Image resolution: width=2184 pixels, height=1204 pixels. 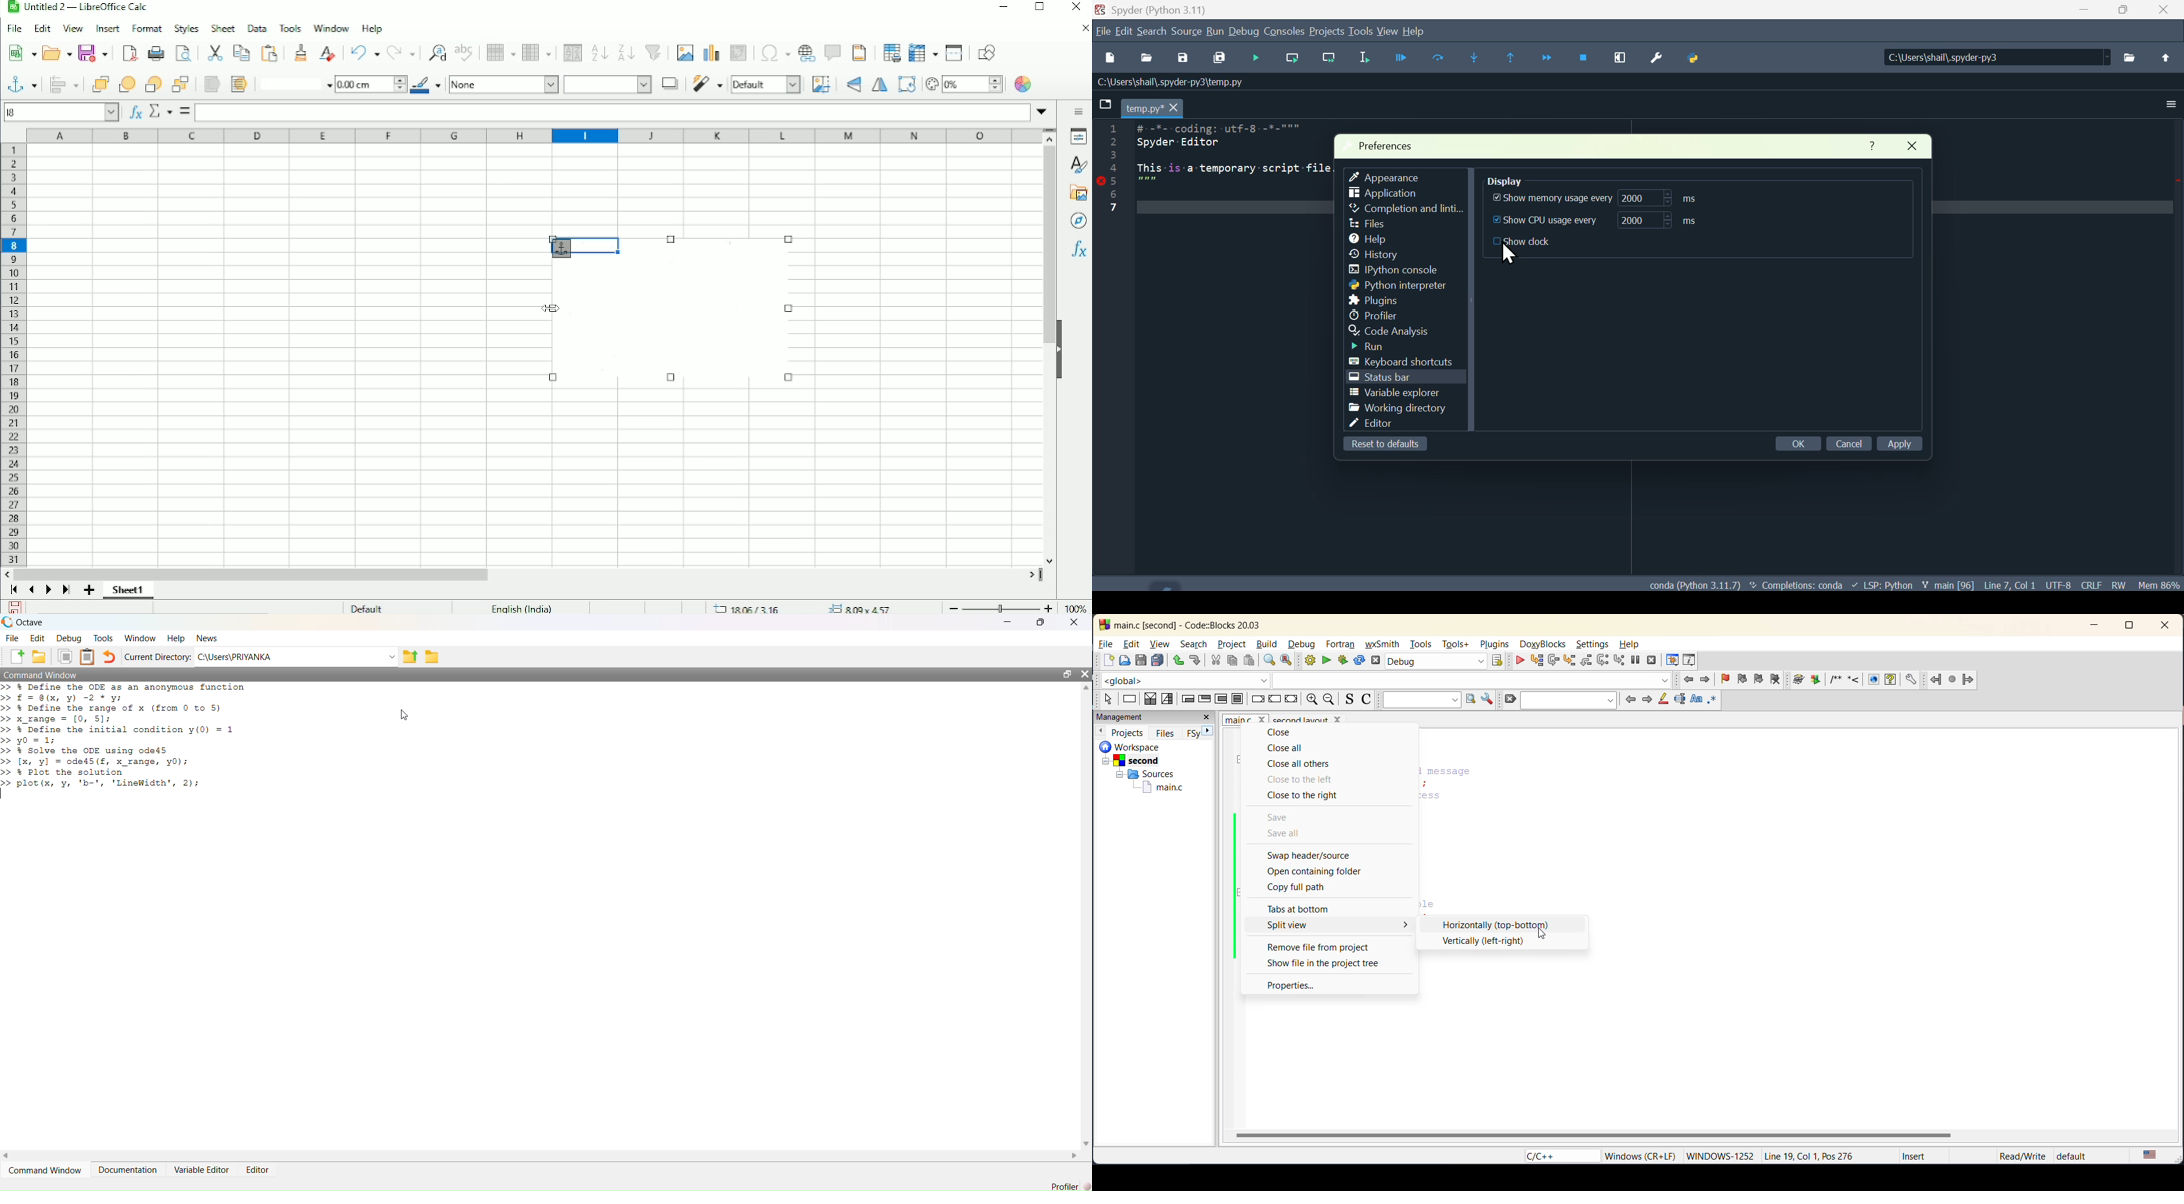 I want to click on Insert, so click(x=1916, y=1156).